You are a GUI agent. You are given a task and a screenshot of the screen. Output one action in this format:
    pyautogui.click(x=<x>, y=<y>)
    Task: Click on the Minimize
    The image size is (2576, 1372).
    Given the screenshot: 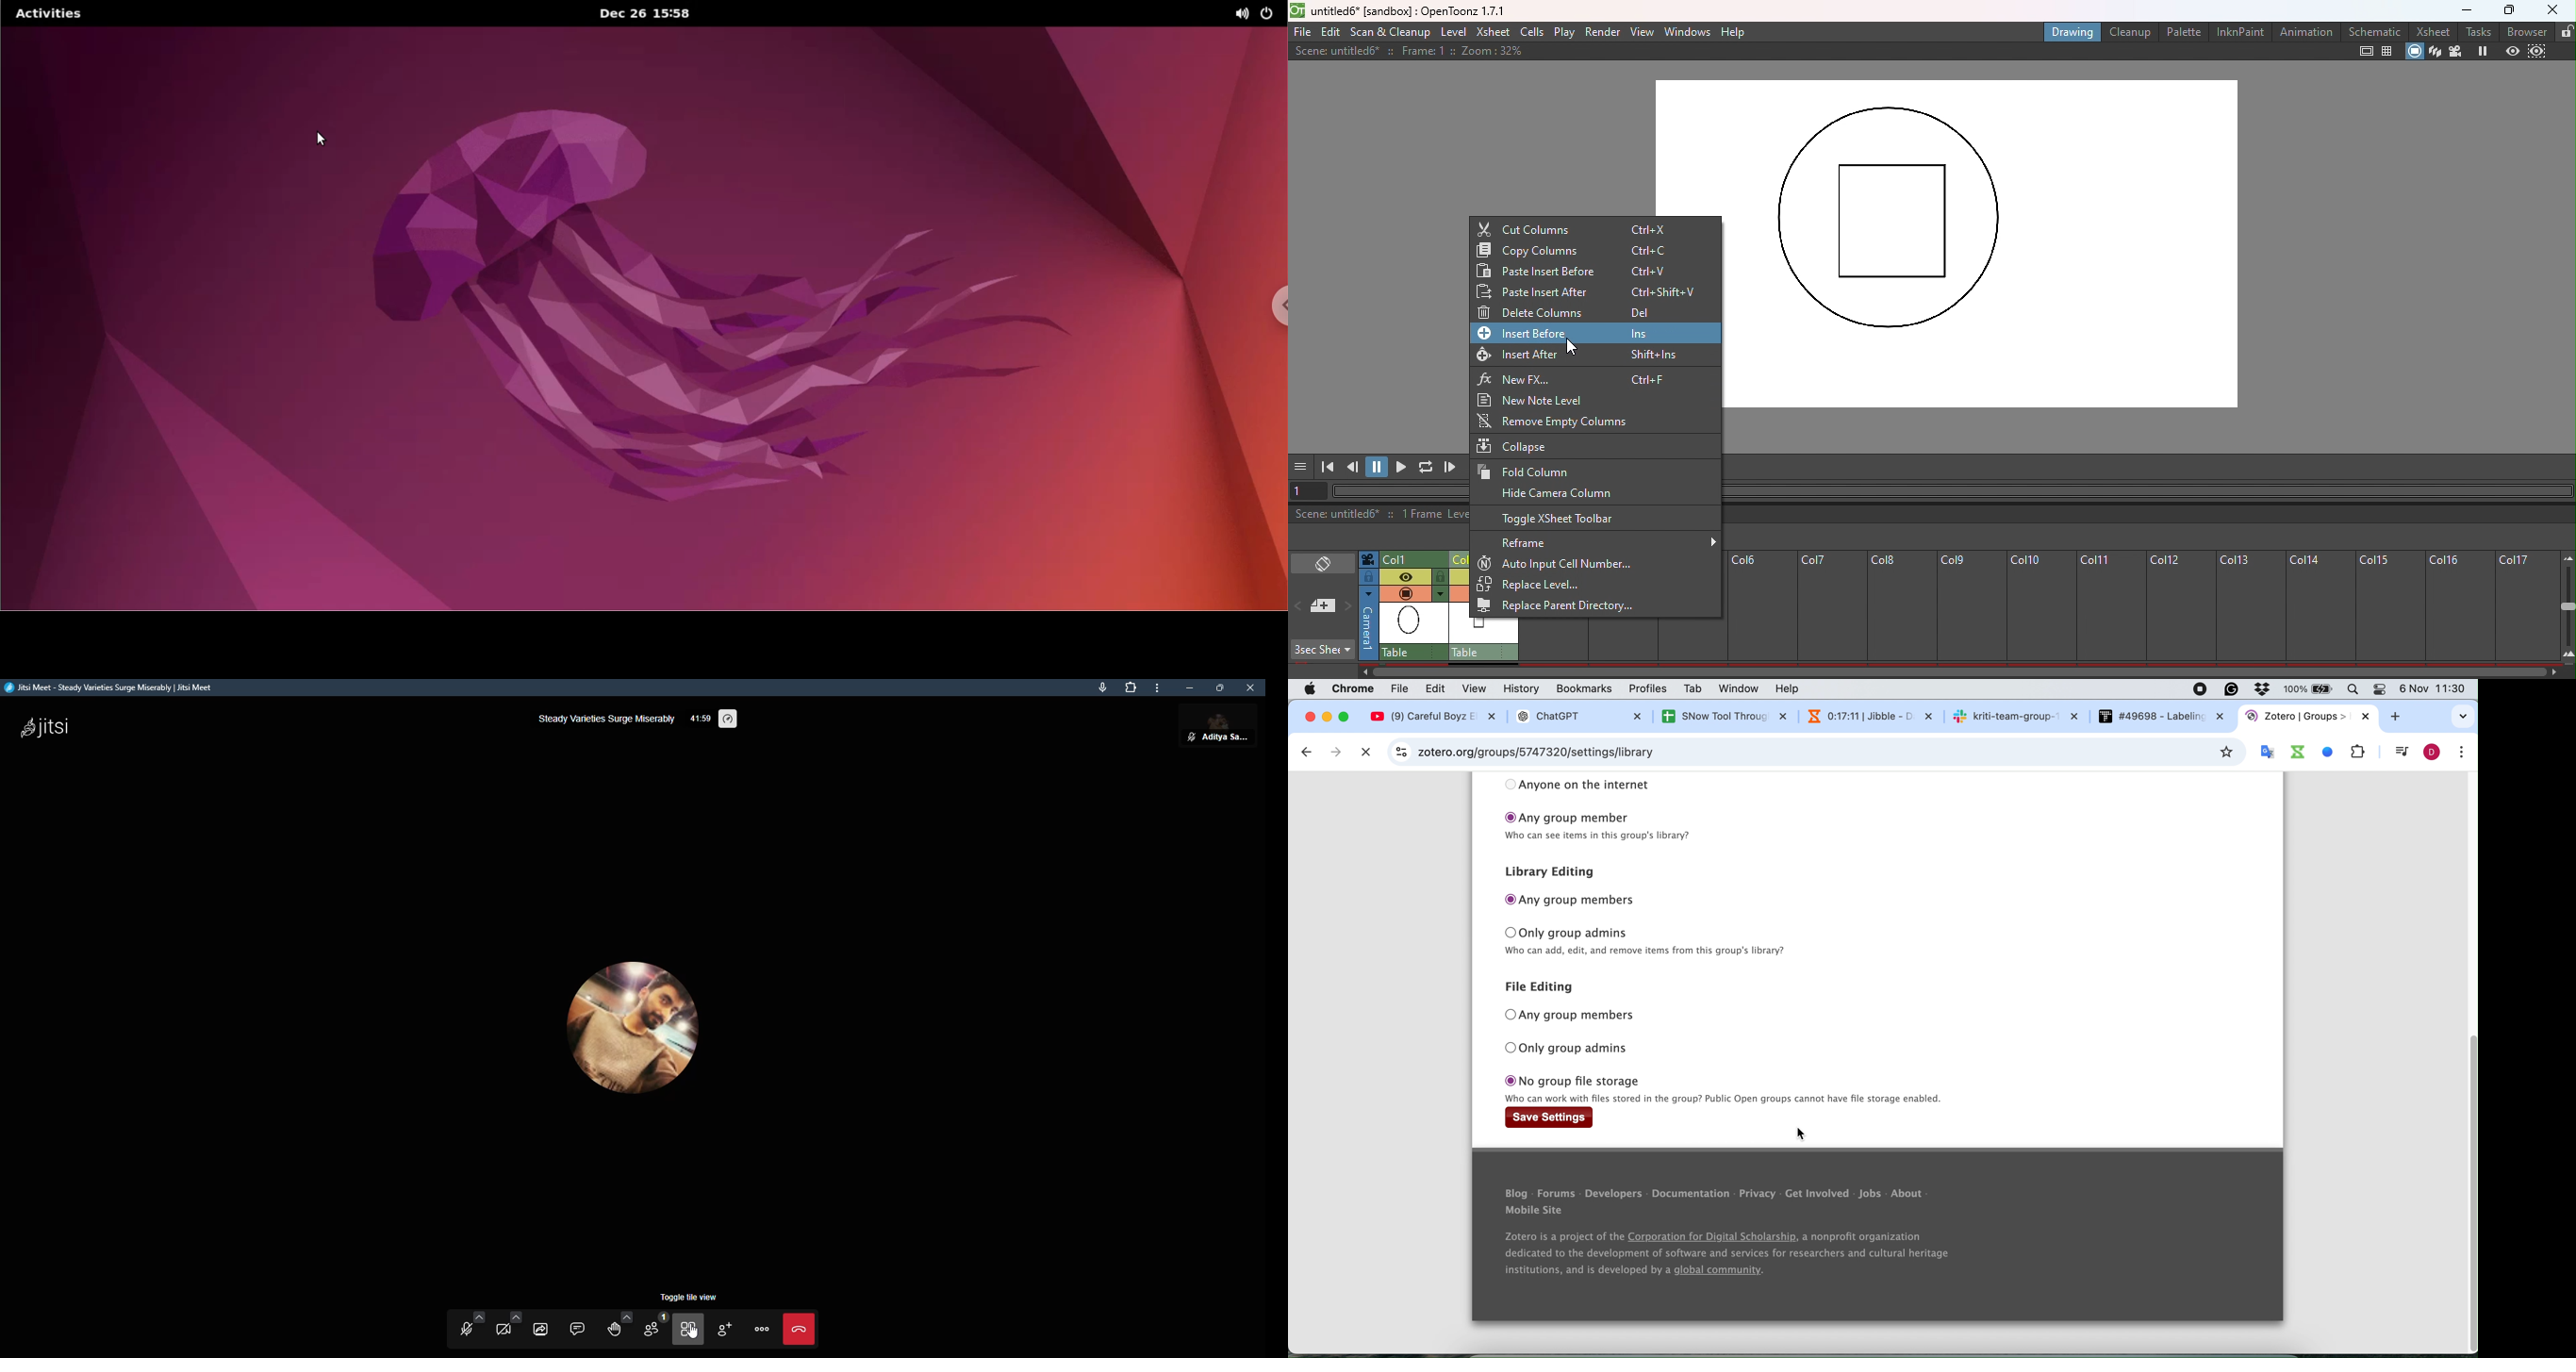 What is the action you would take?
    pyautogui.click(x=2462, y=10)
    